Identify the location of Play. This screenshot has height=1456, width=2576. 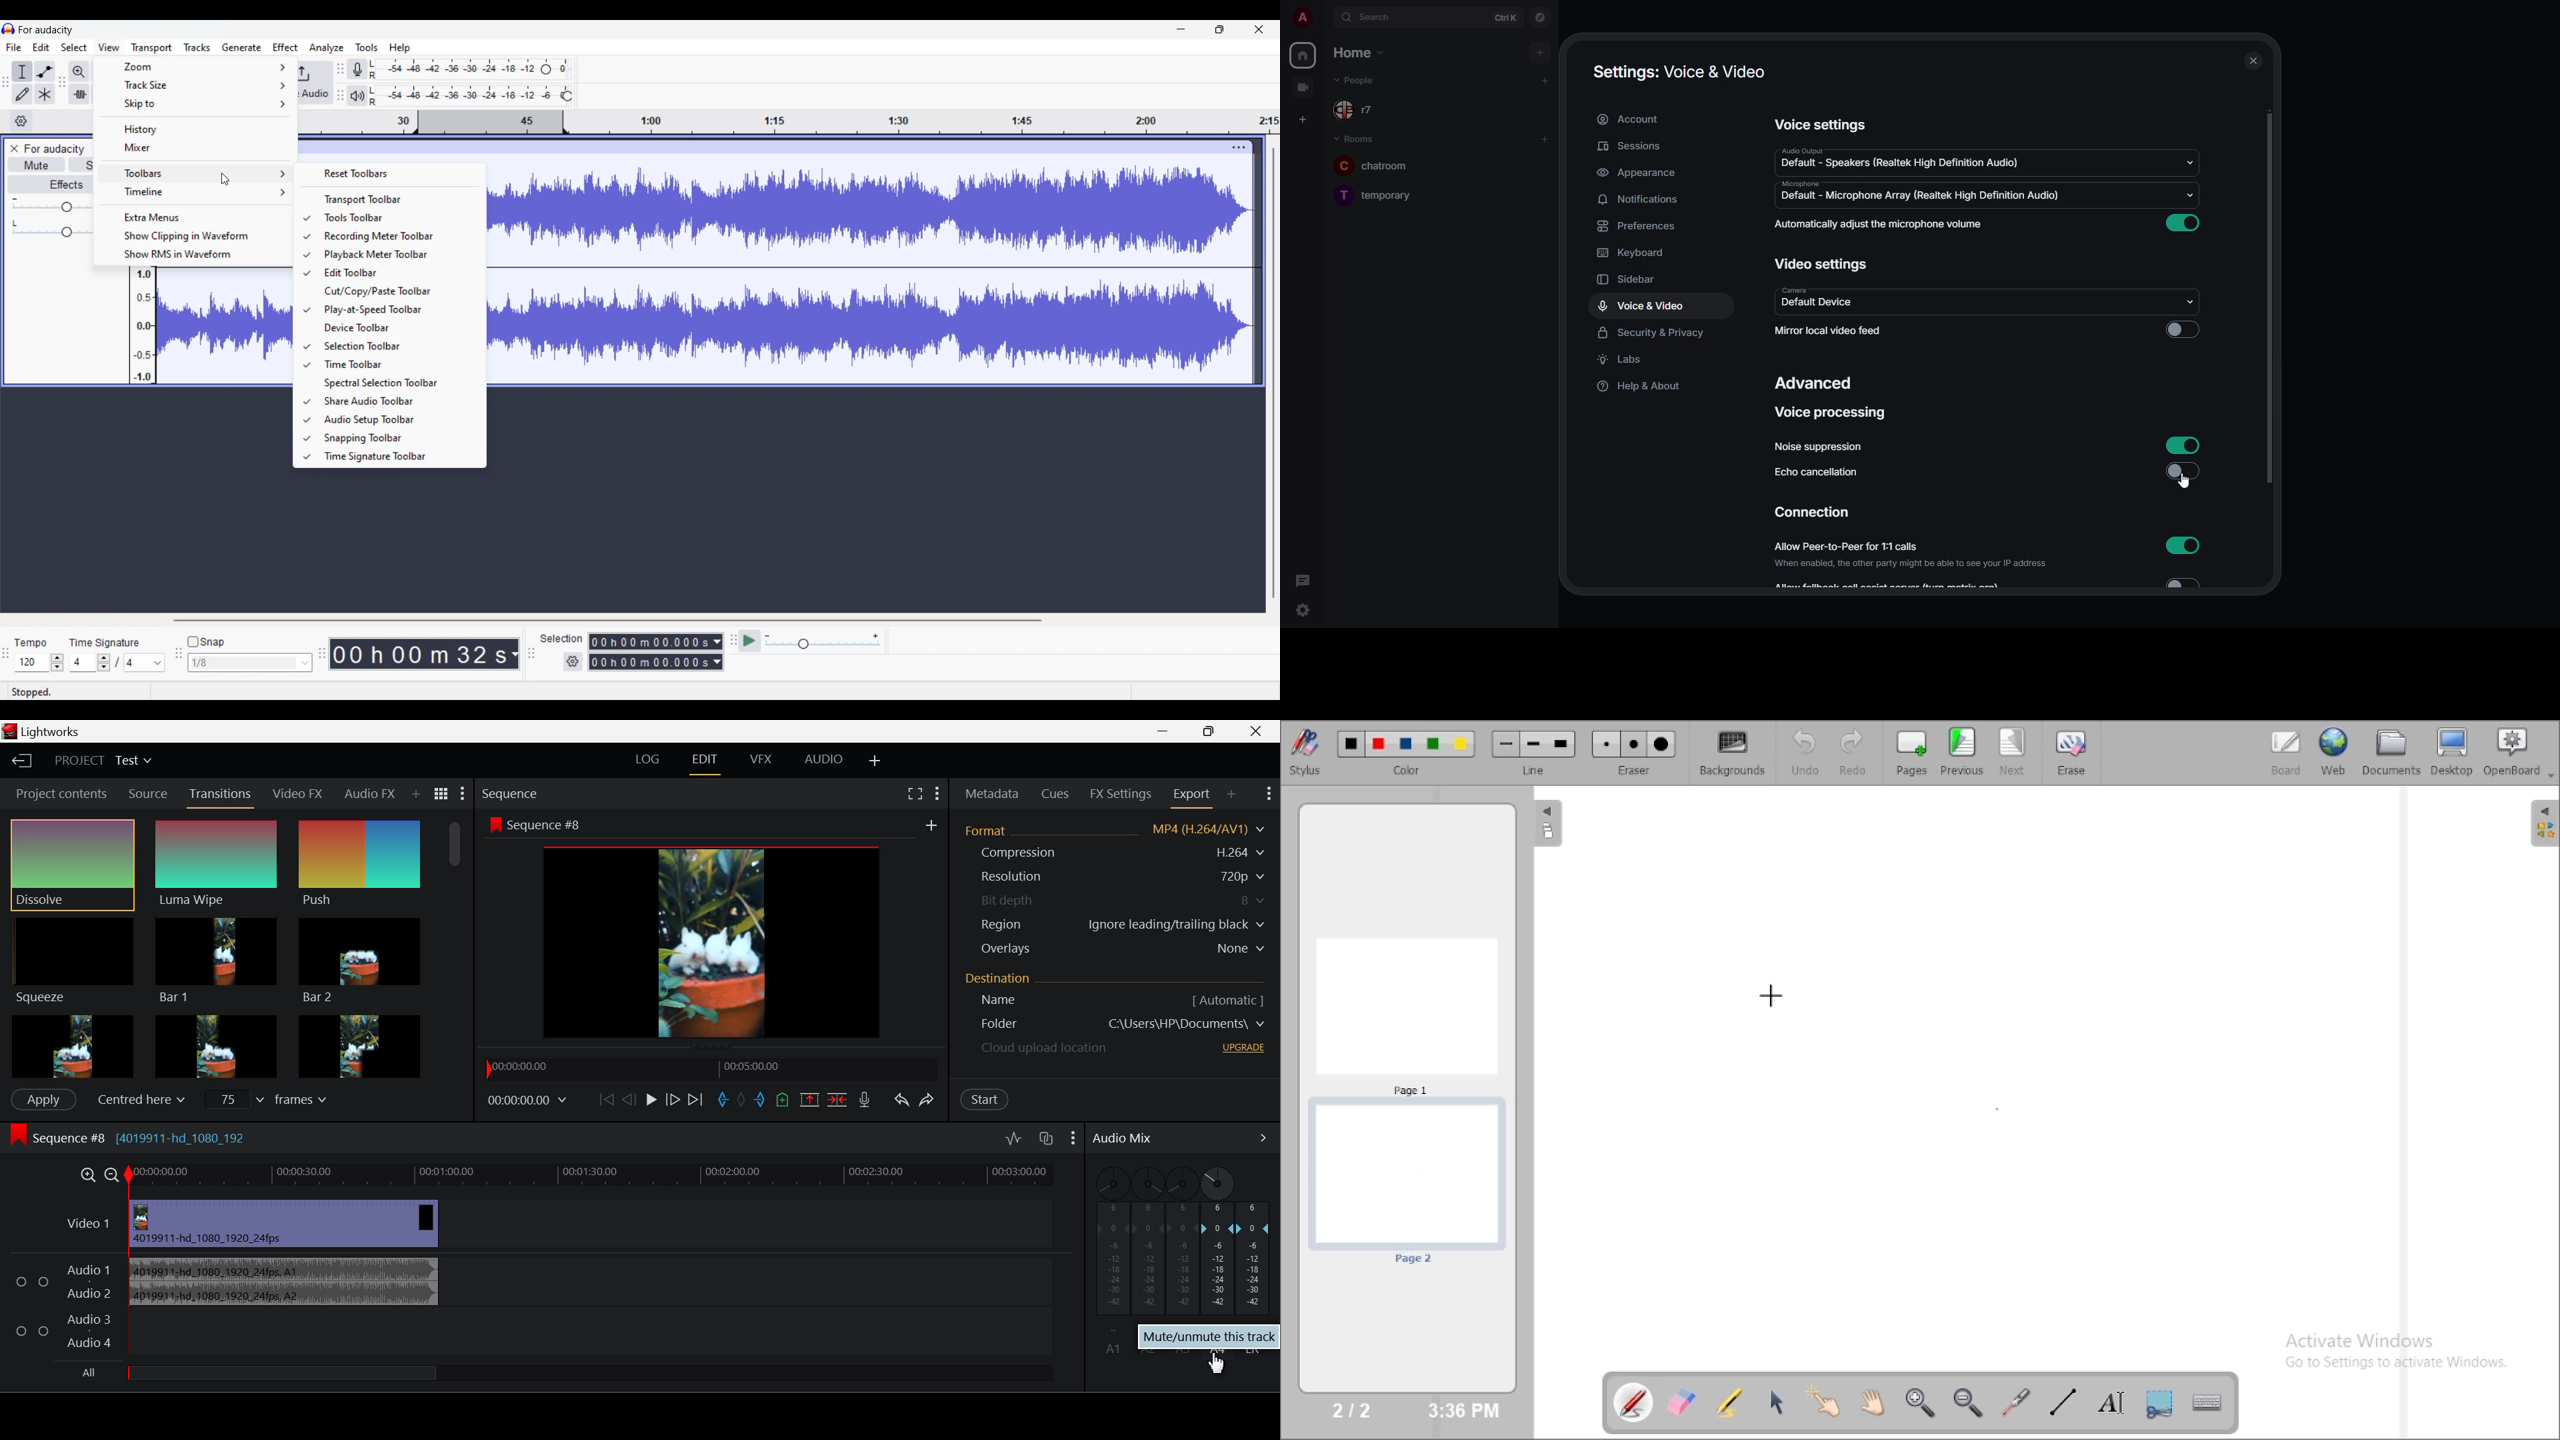
(649, 1101).